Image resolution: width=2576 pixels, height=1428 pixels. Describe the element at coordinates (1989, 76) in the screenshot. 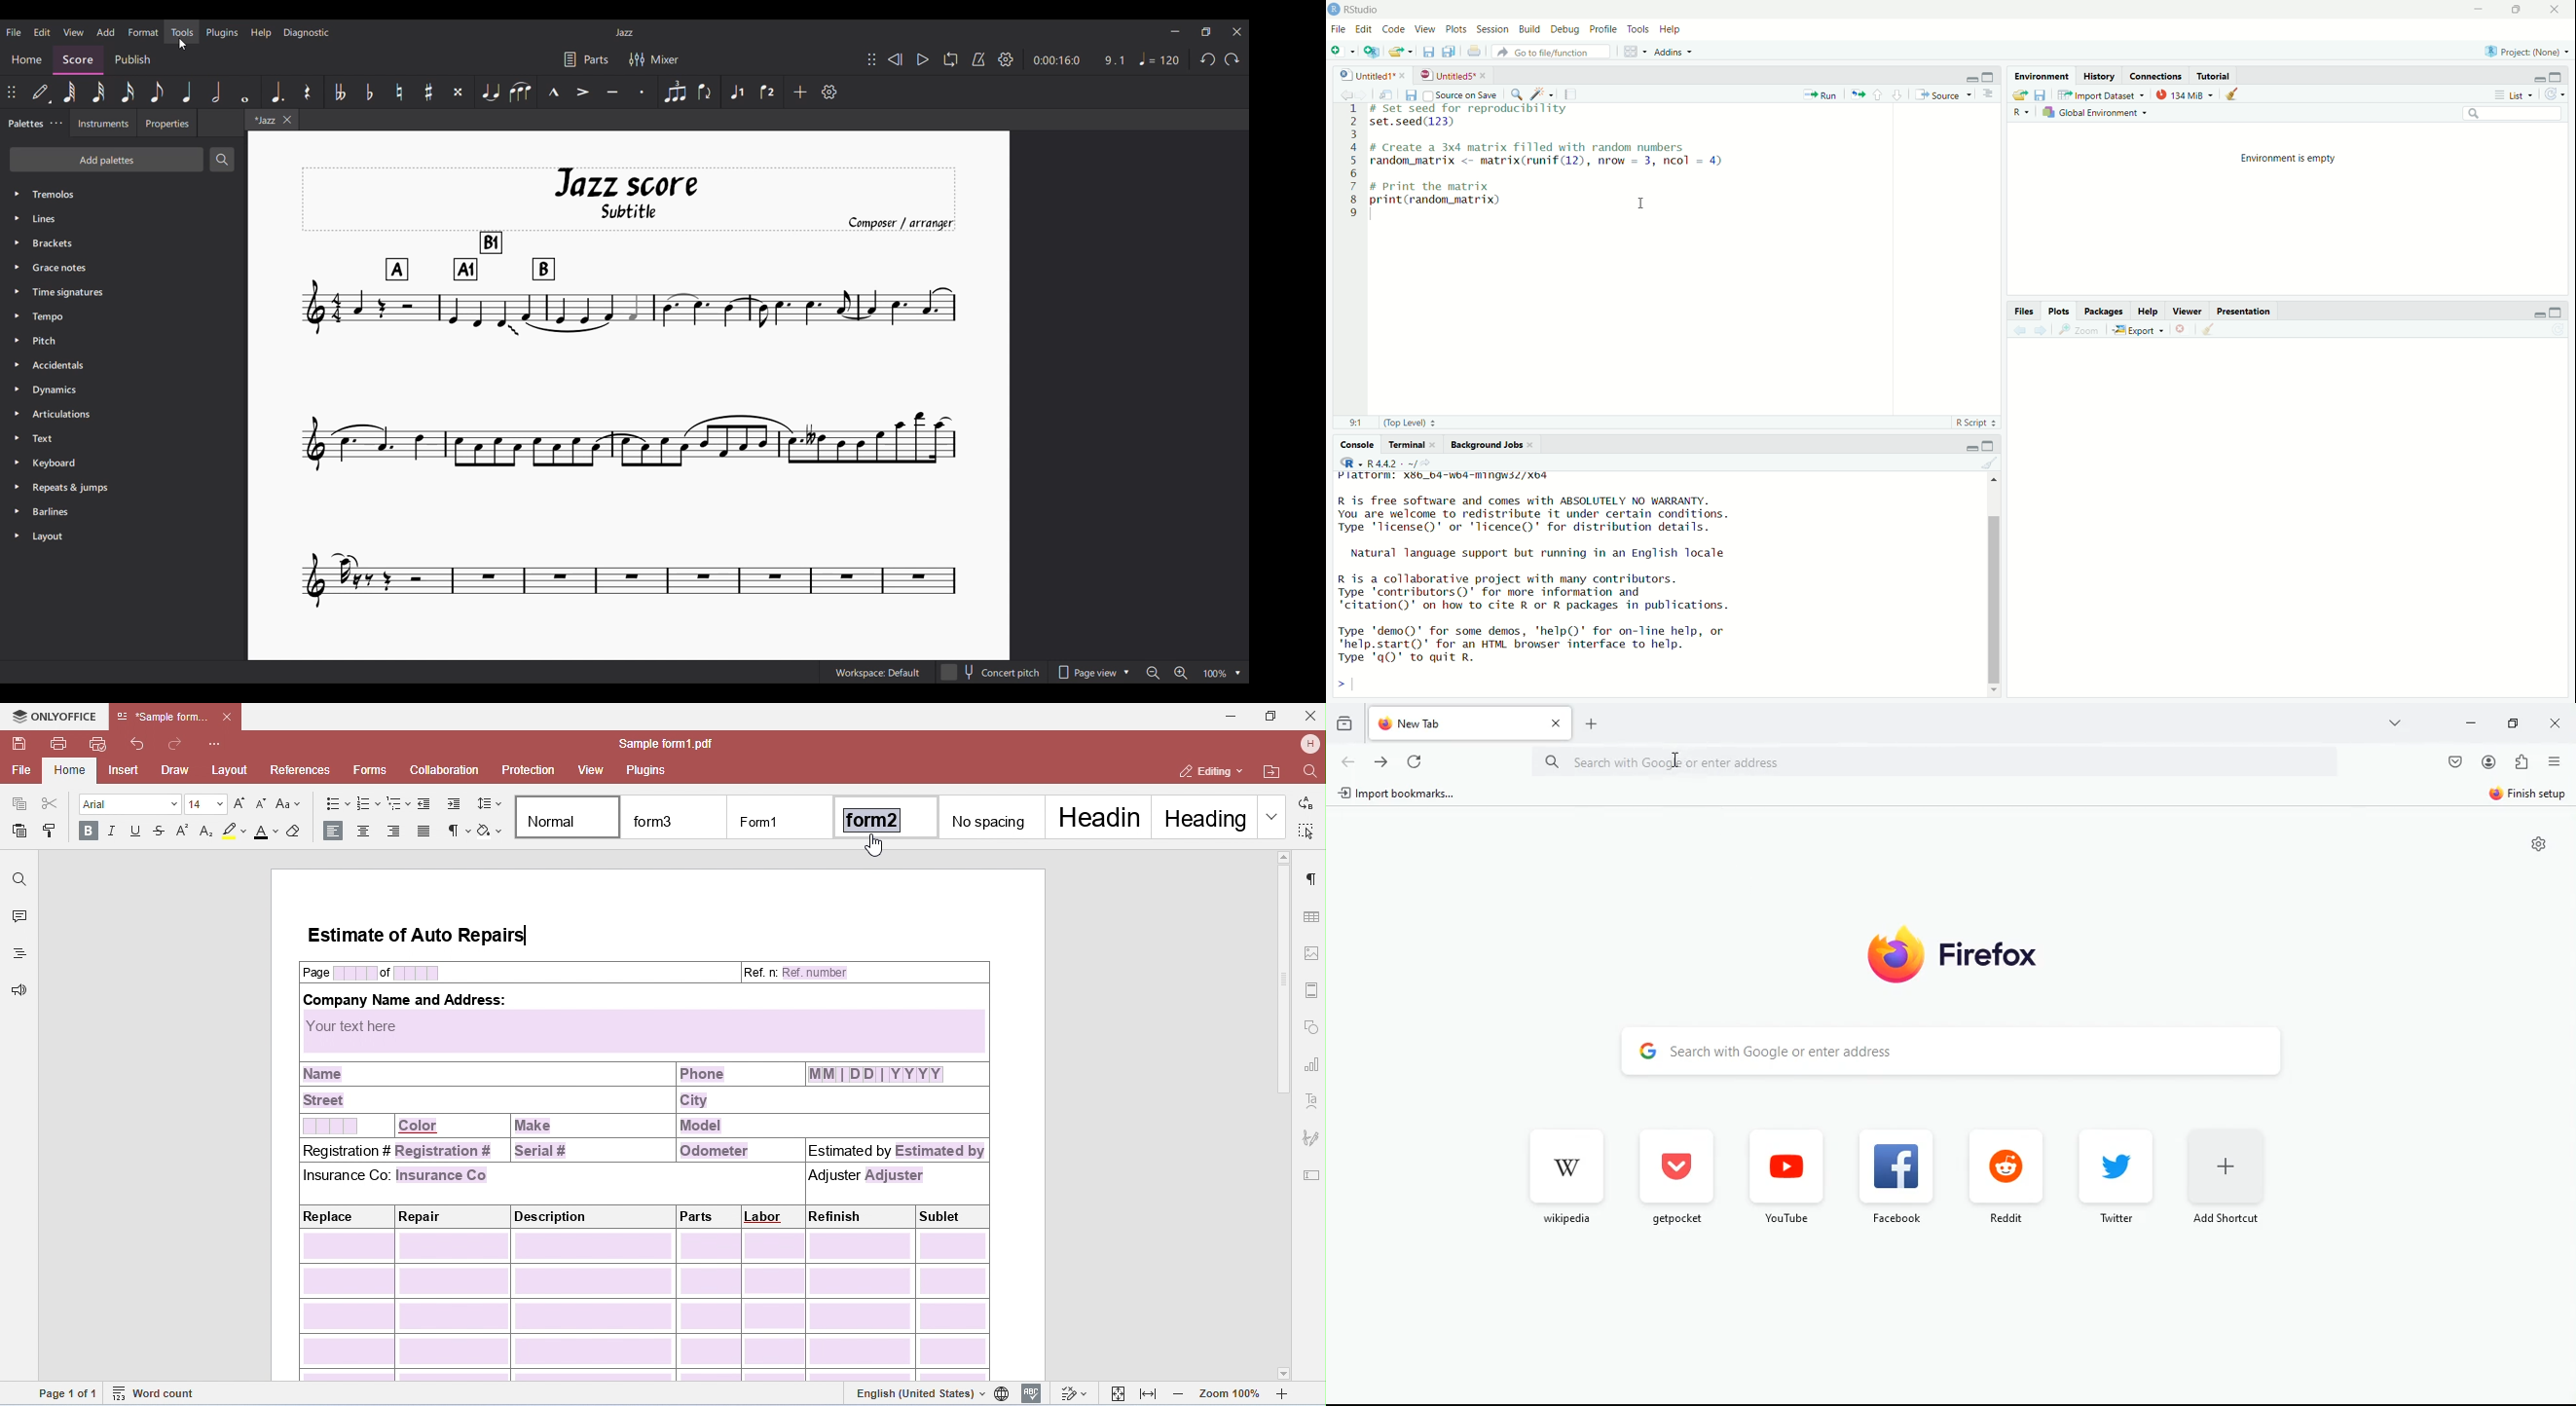

I see `maximise` at that location.